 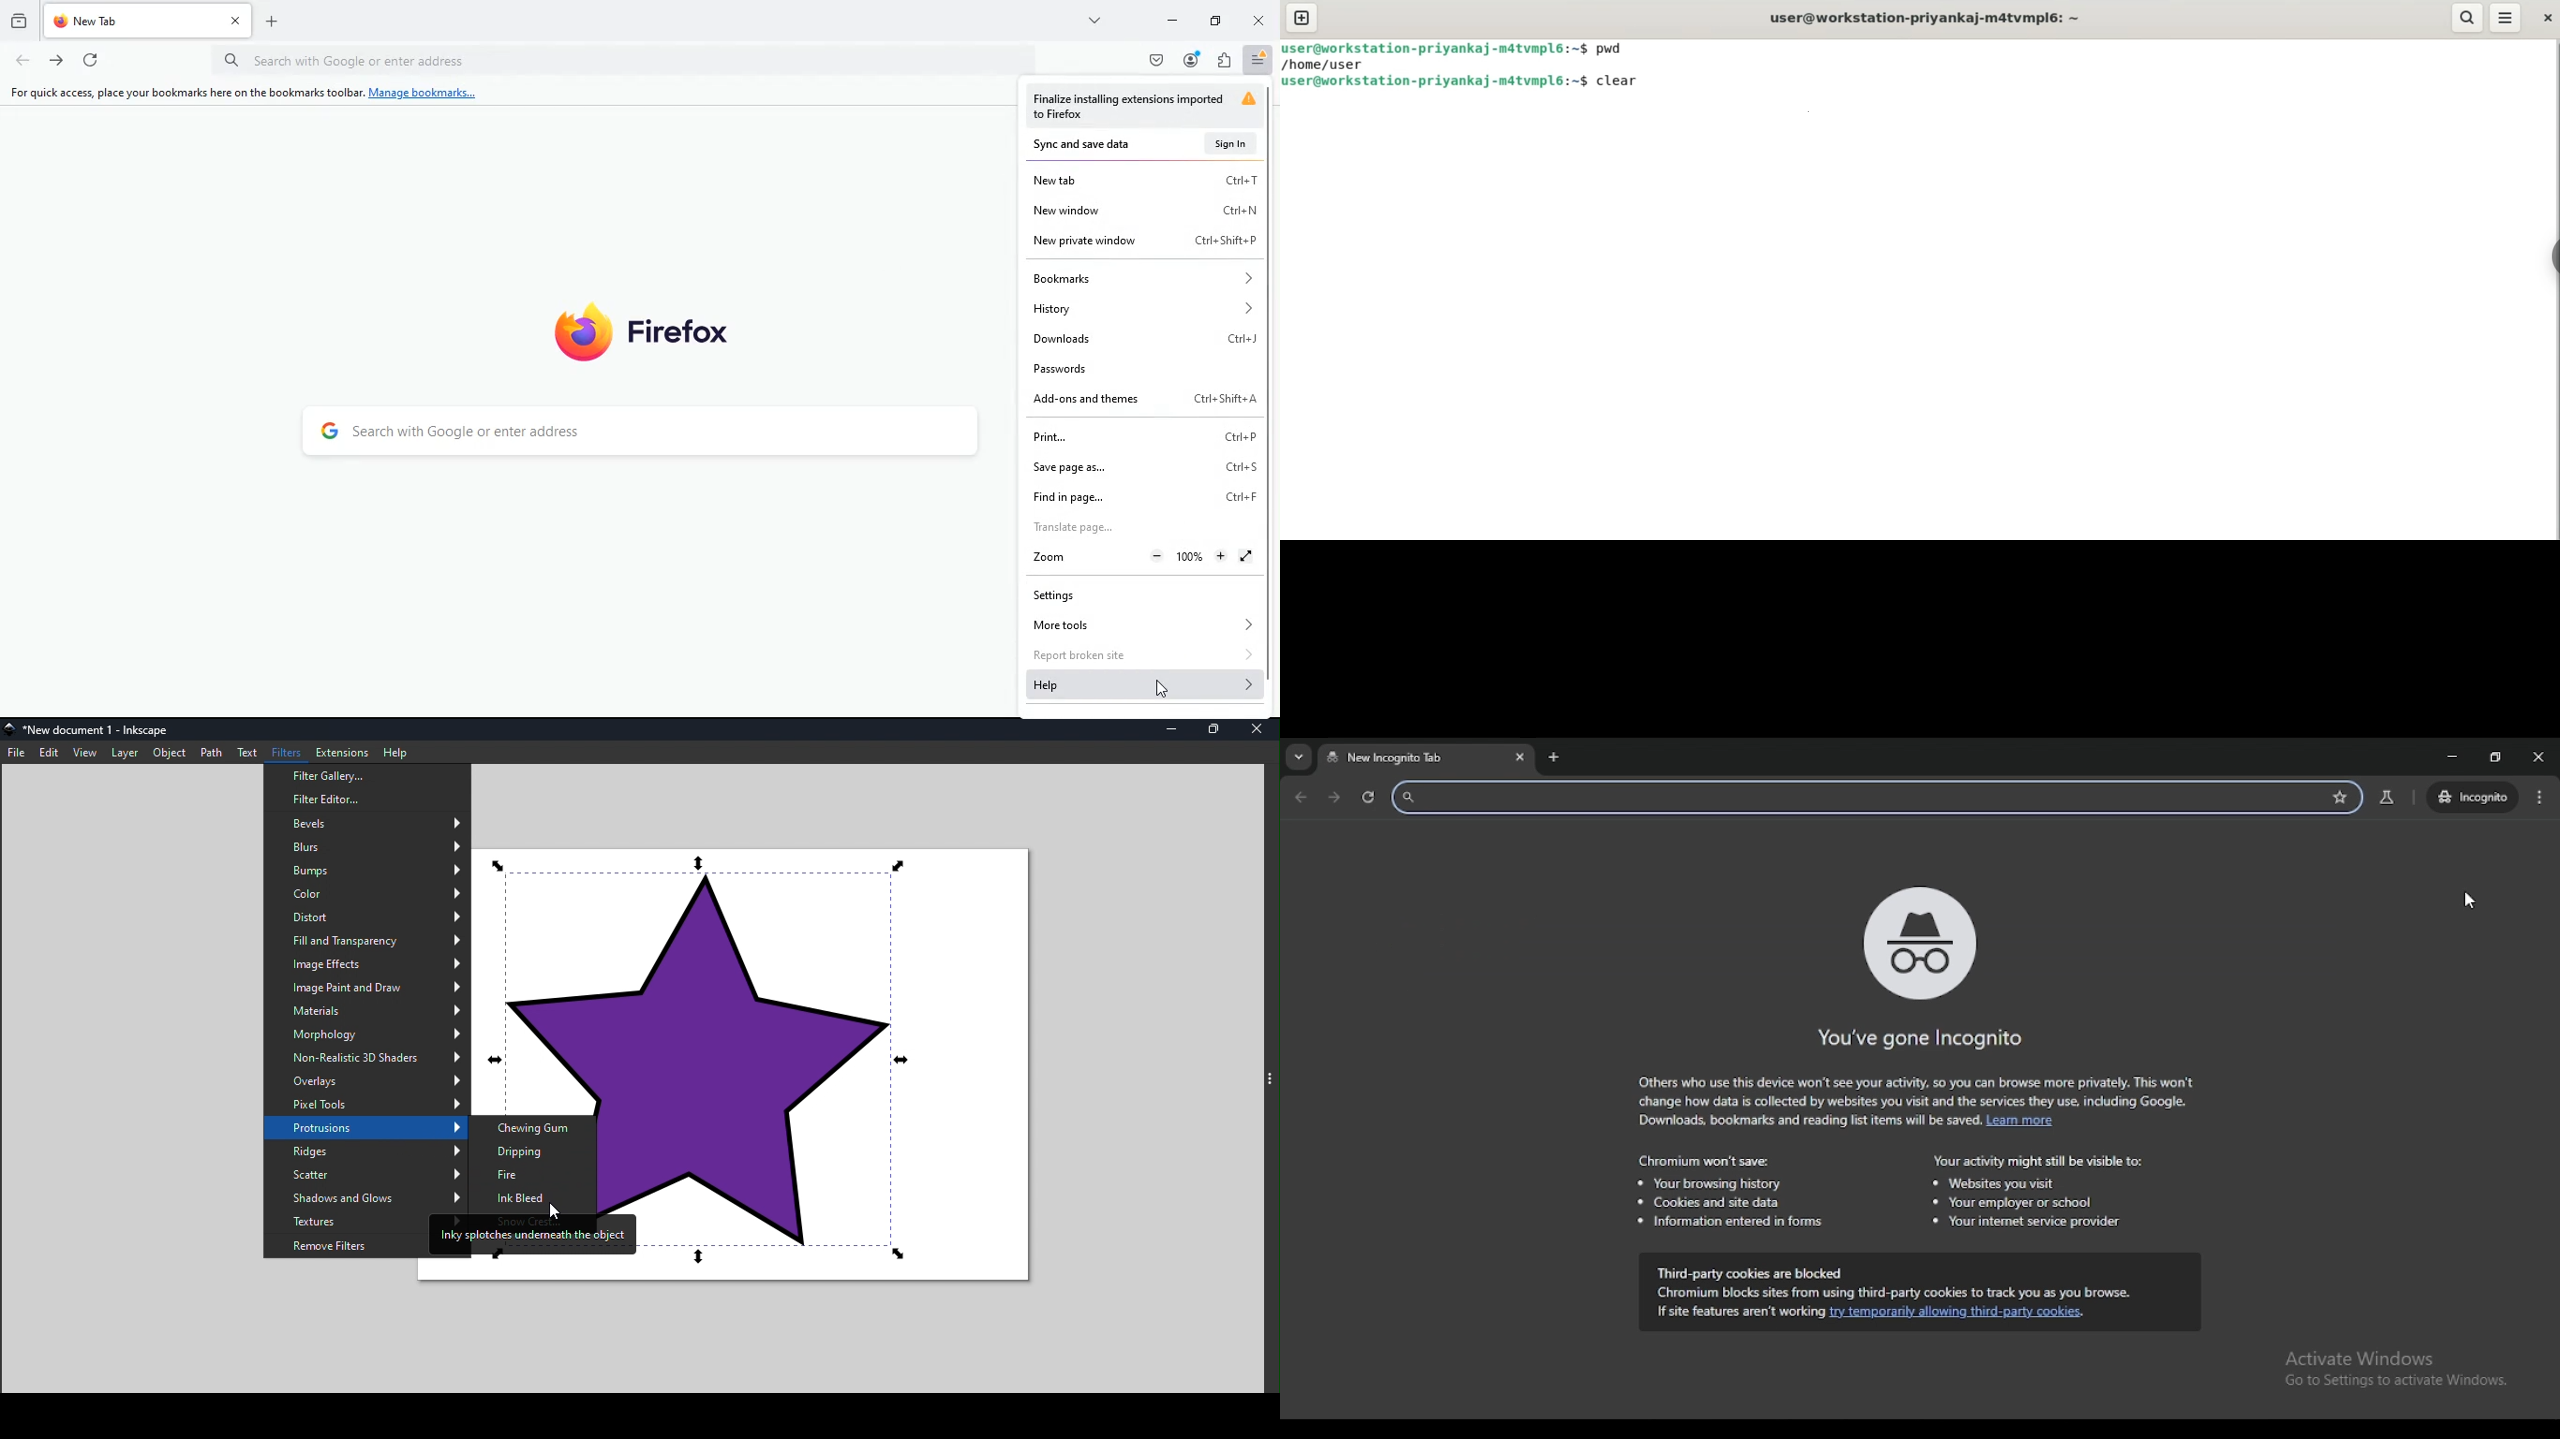 What do you see at coordinates (365, 1174) in the screenshot?
I see `Scatter` at bounding box center [365, 1174].